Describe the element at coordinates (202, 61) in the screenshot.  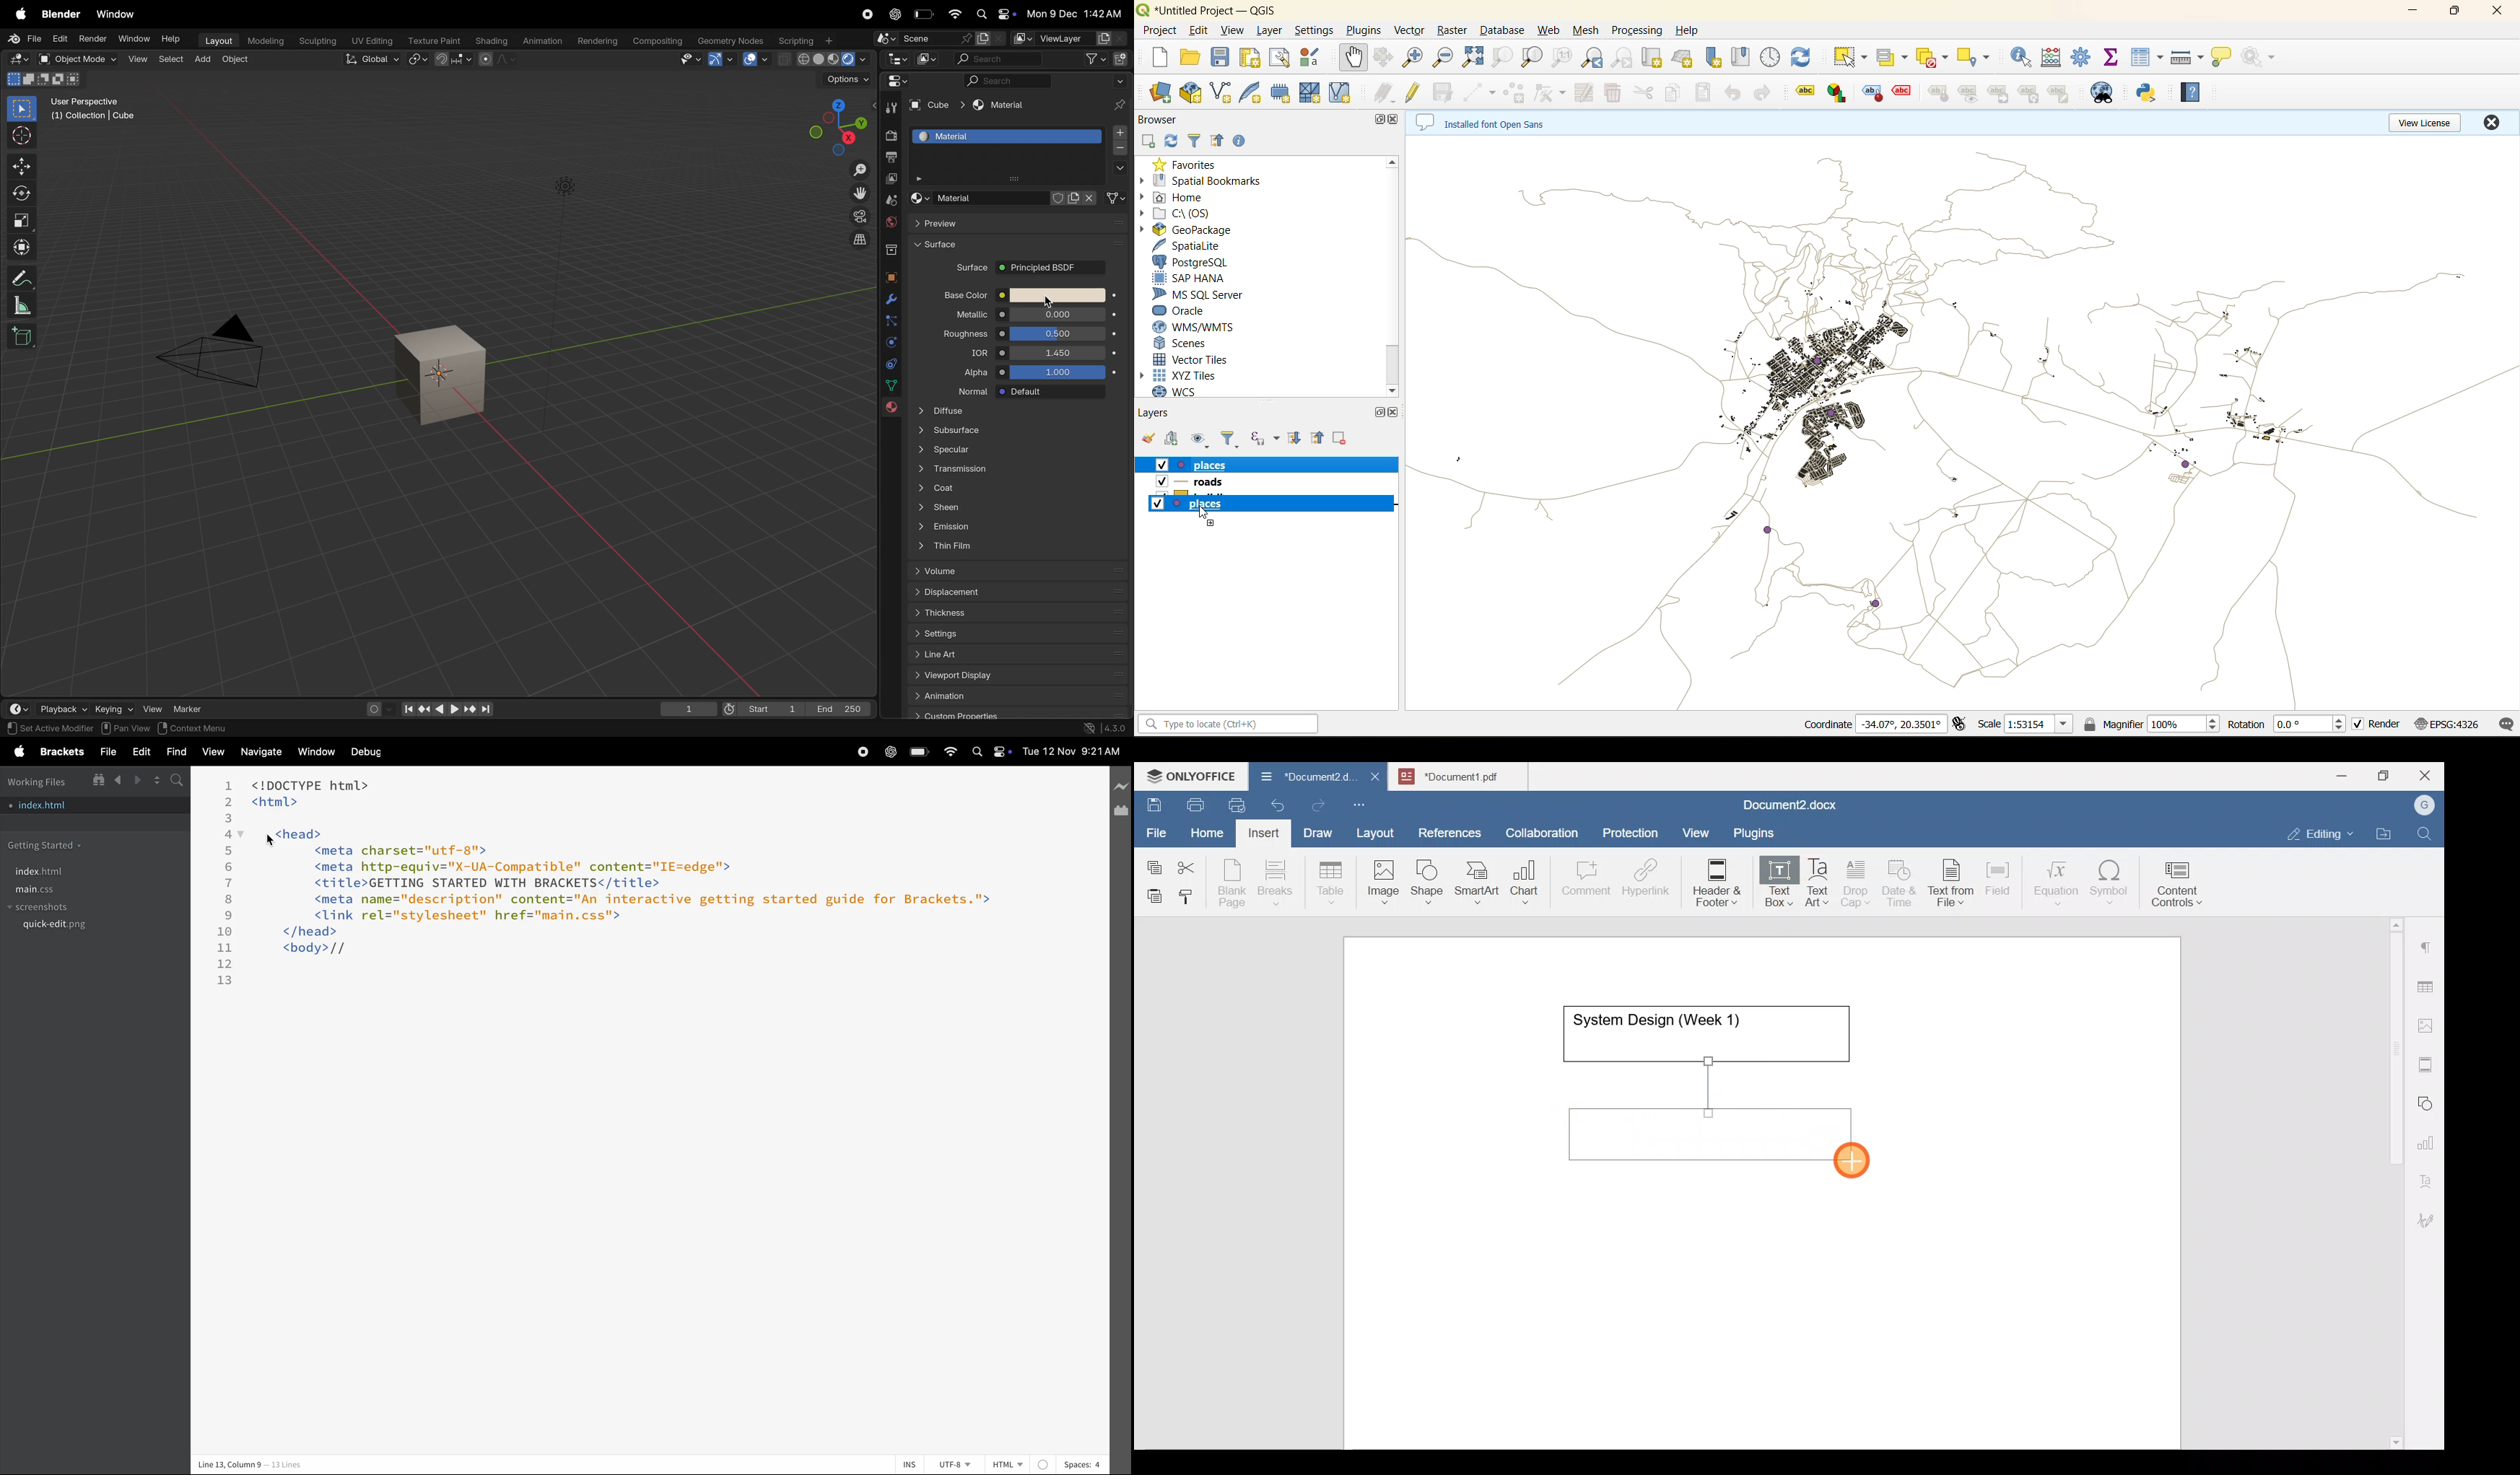
I see `add` at that location.